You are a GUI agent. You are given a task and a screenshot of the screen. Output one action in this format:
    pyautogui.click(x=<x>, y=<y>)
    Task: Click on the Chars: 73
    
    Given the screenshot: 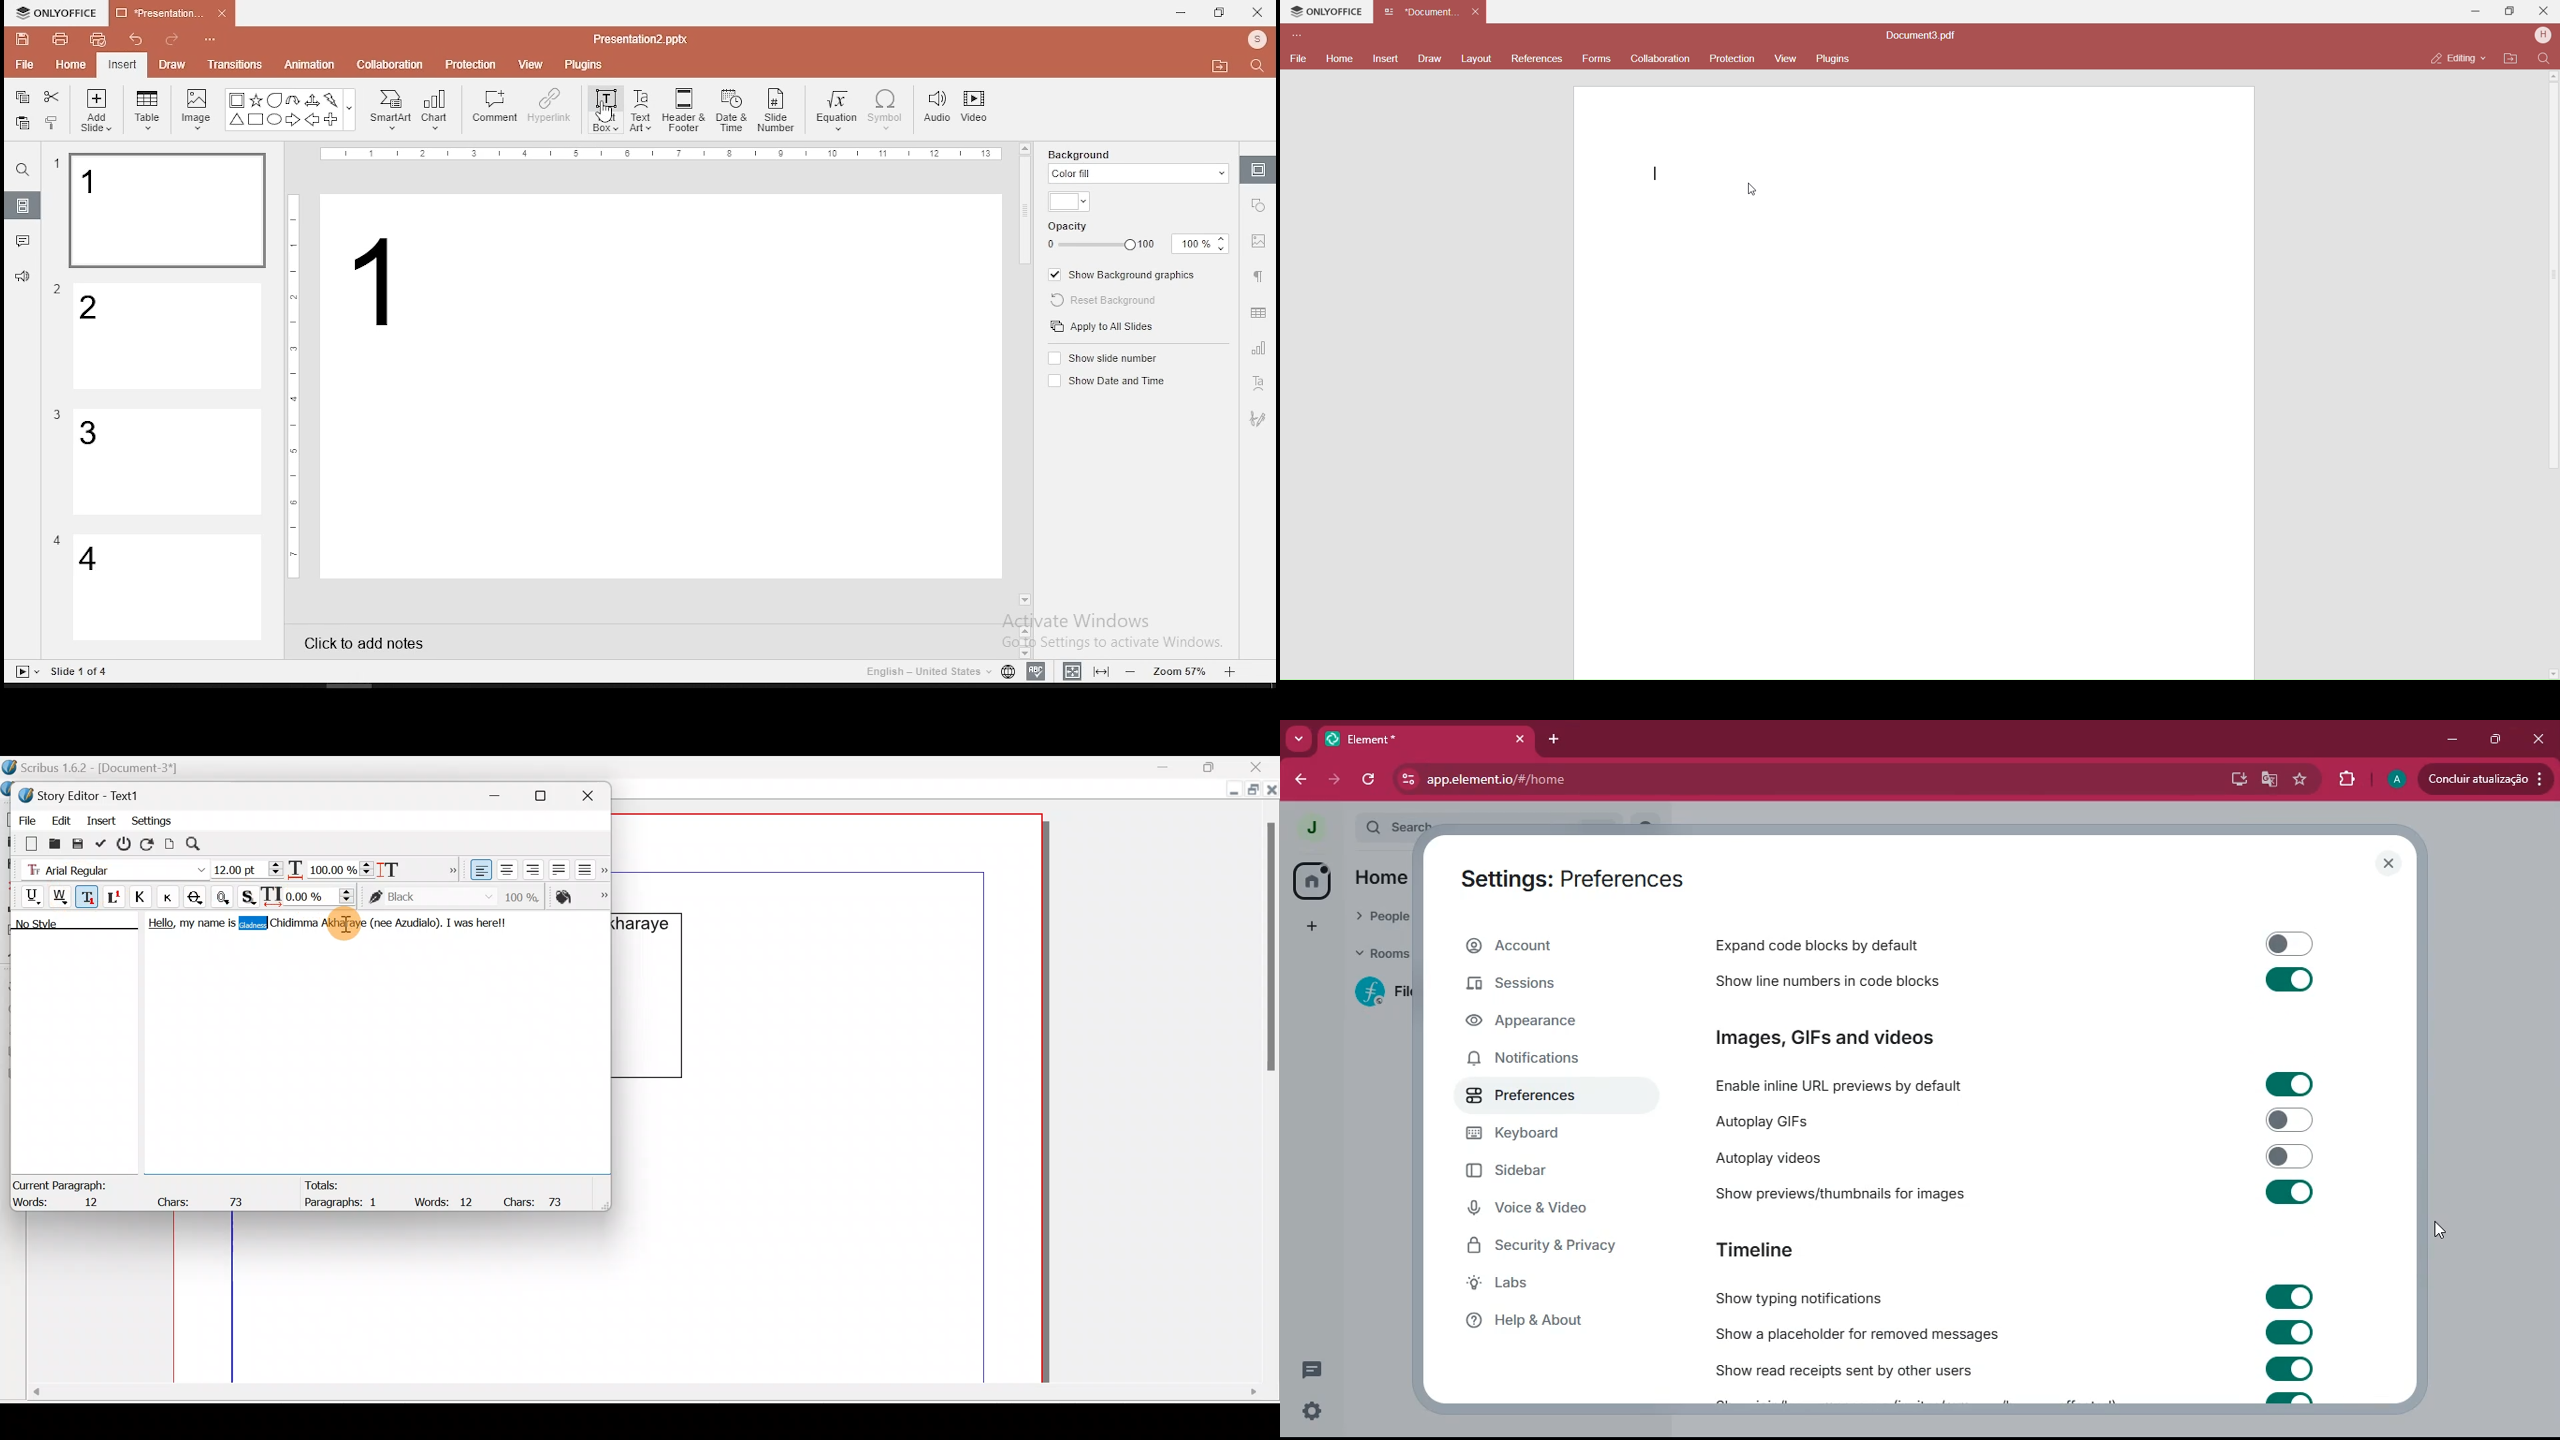 What is the action you would take?
    pyautogui.click(x=204, y=1198)
    